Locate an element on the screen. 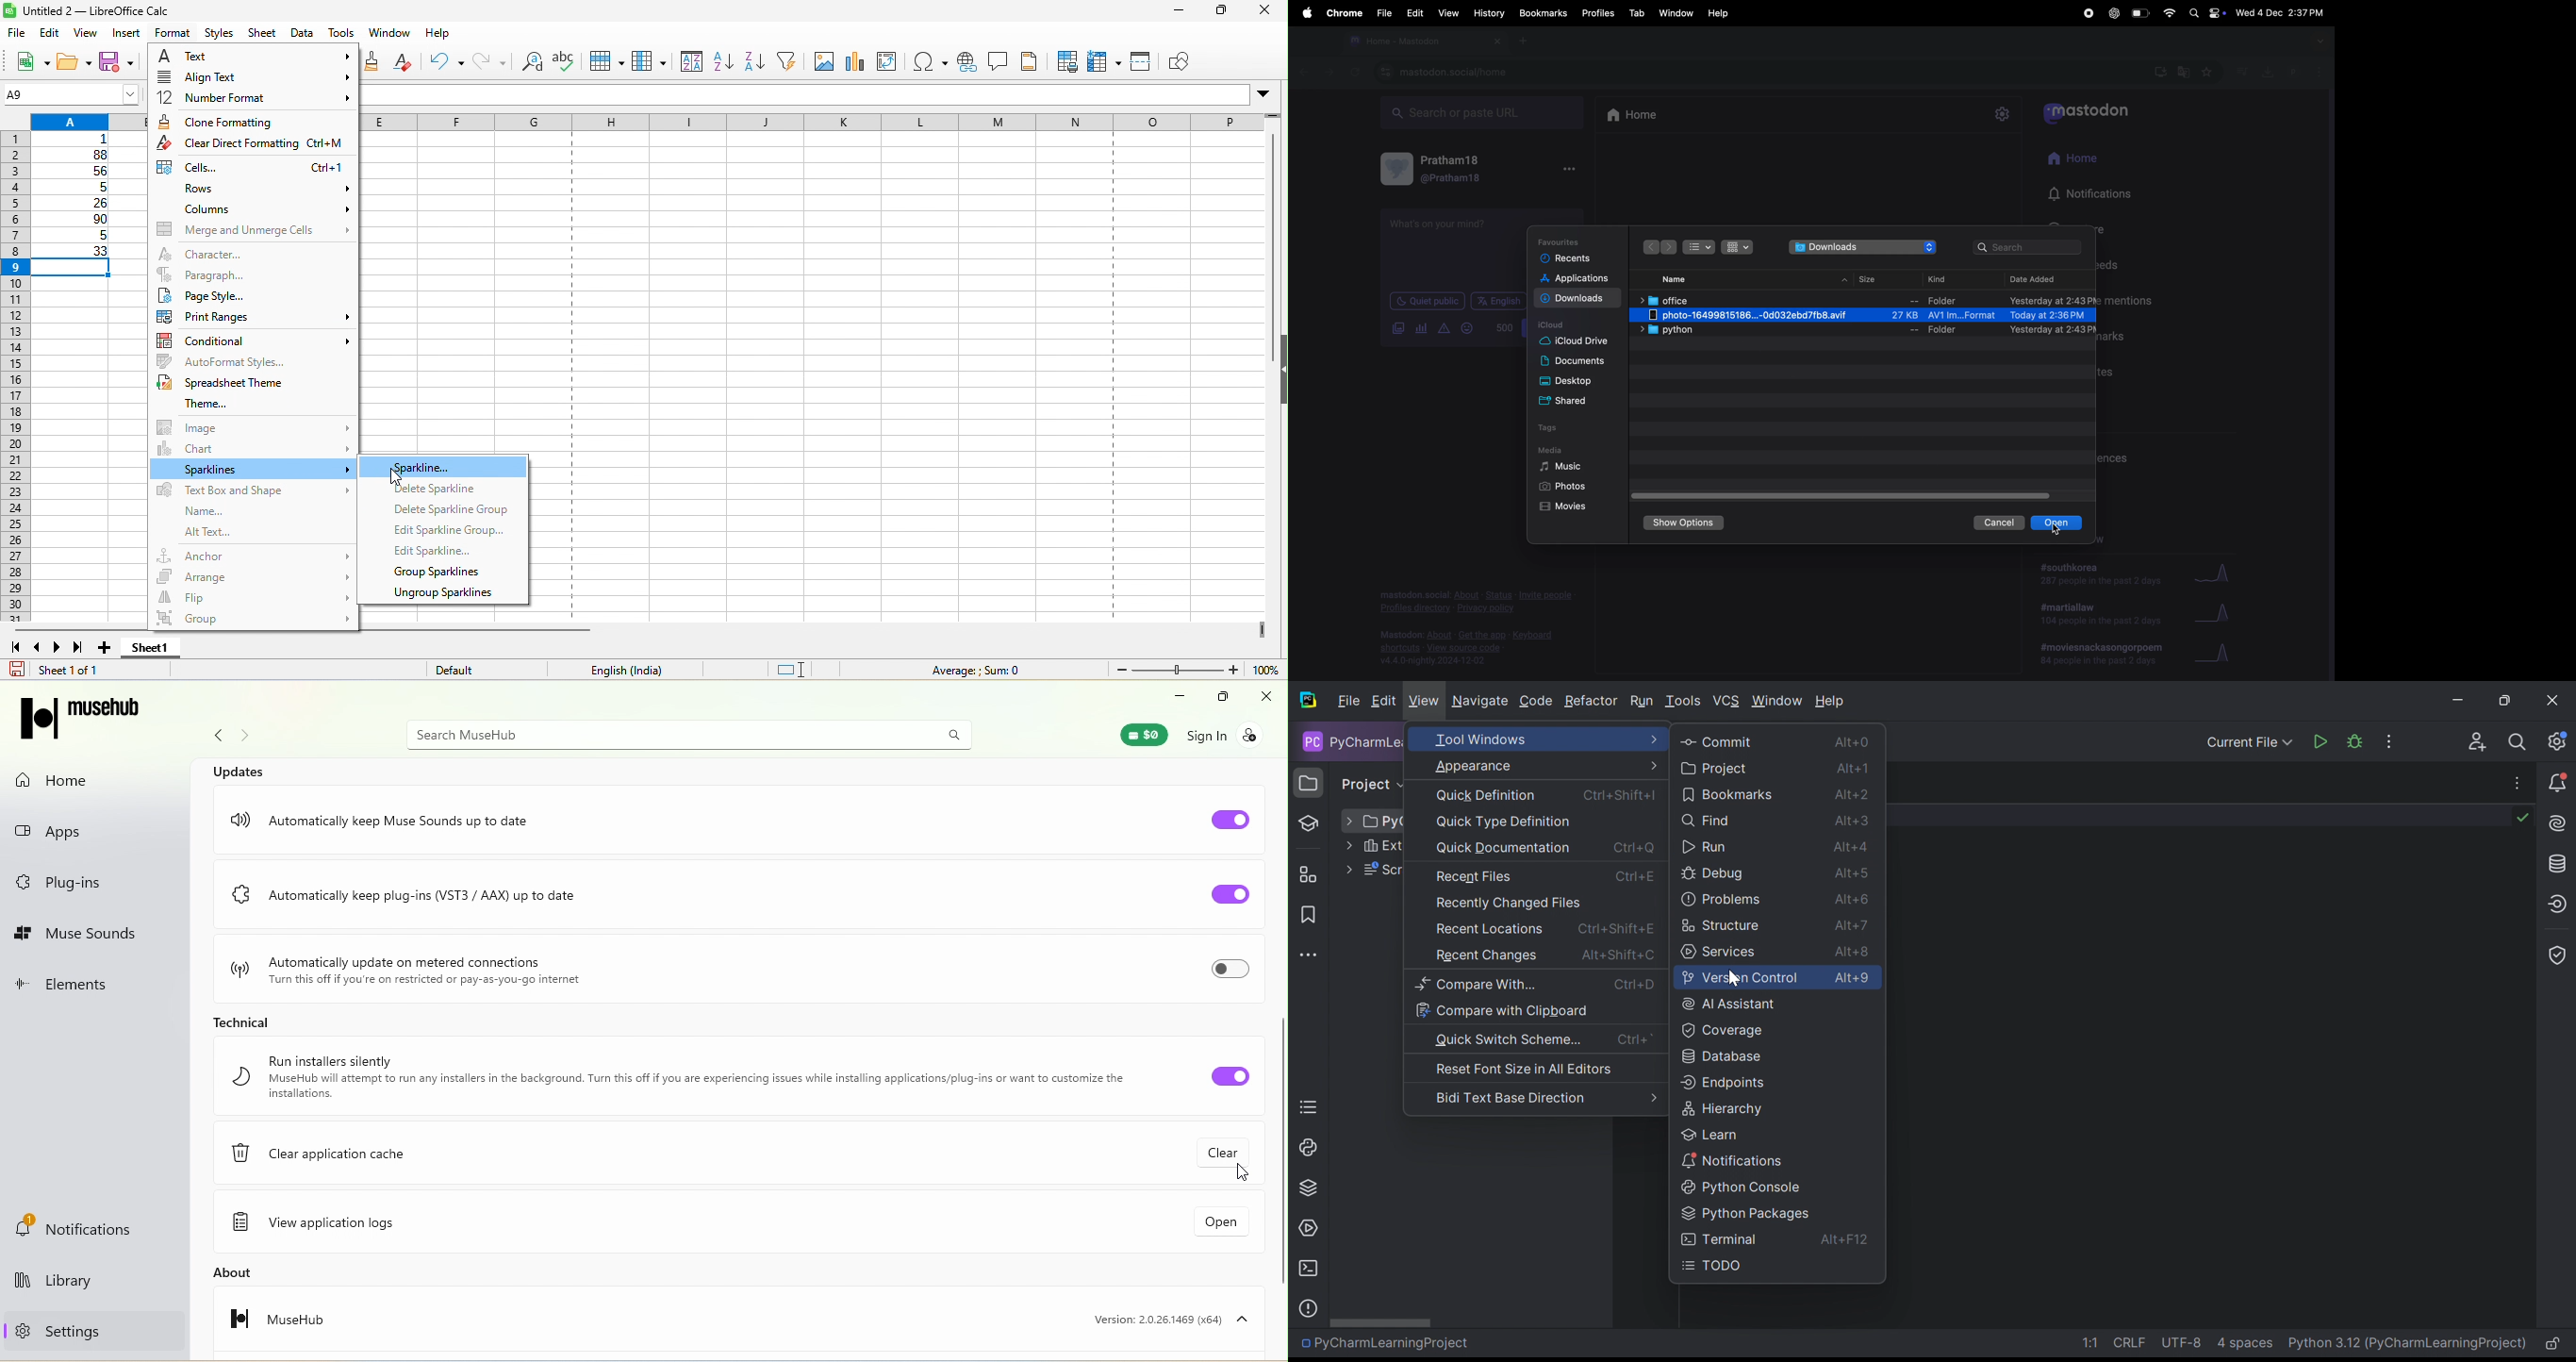 The image size is (2576, 1372). Alt+2 is located at coordinates (1852, 793).